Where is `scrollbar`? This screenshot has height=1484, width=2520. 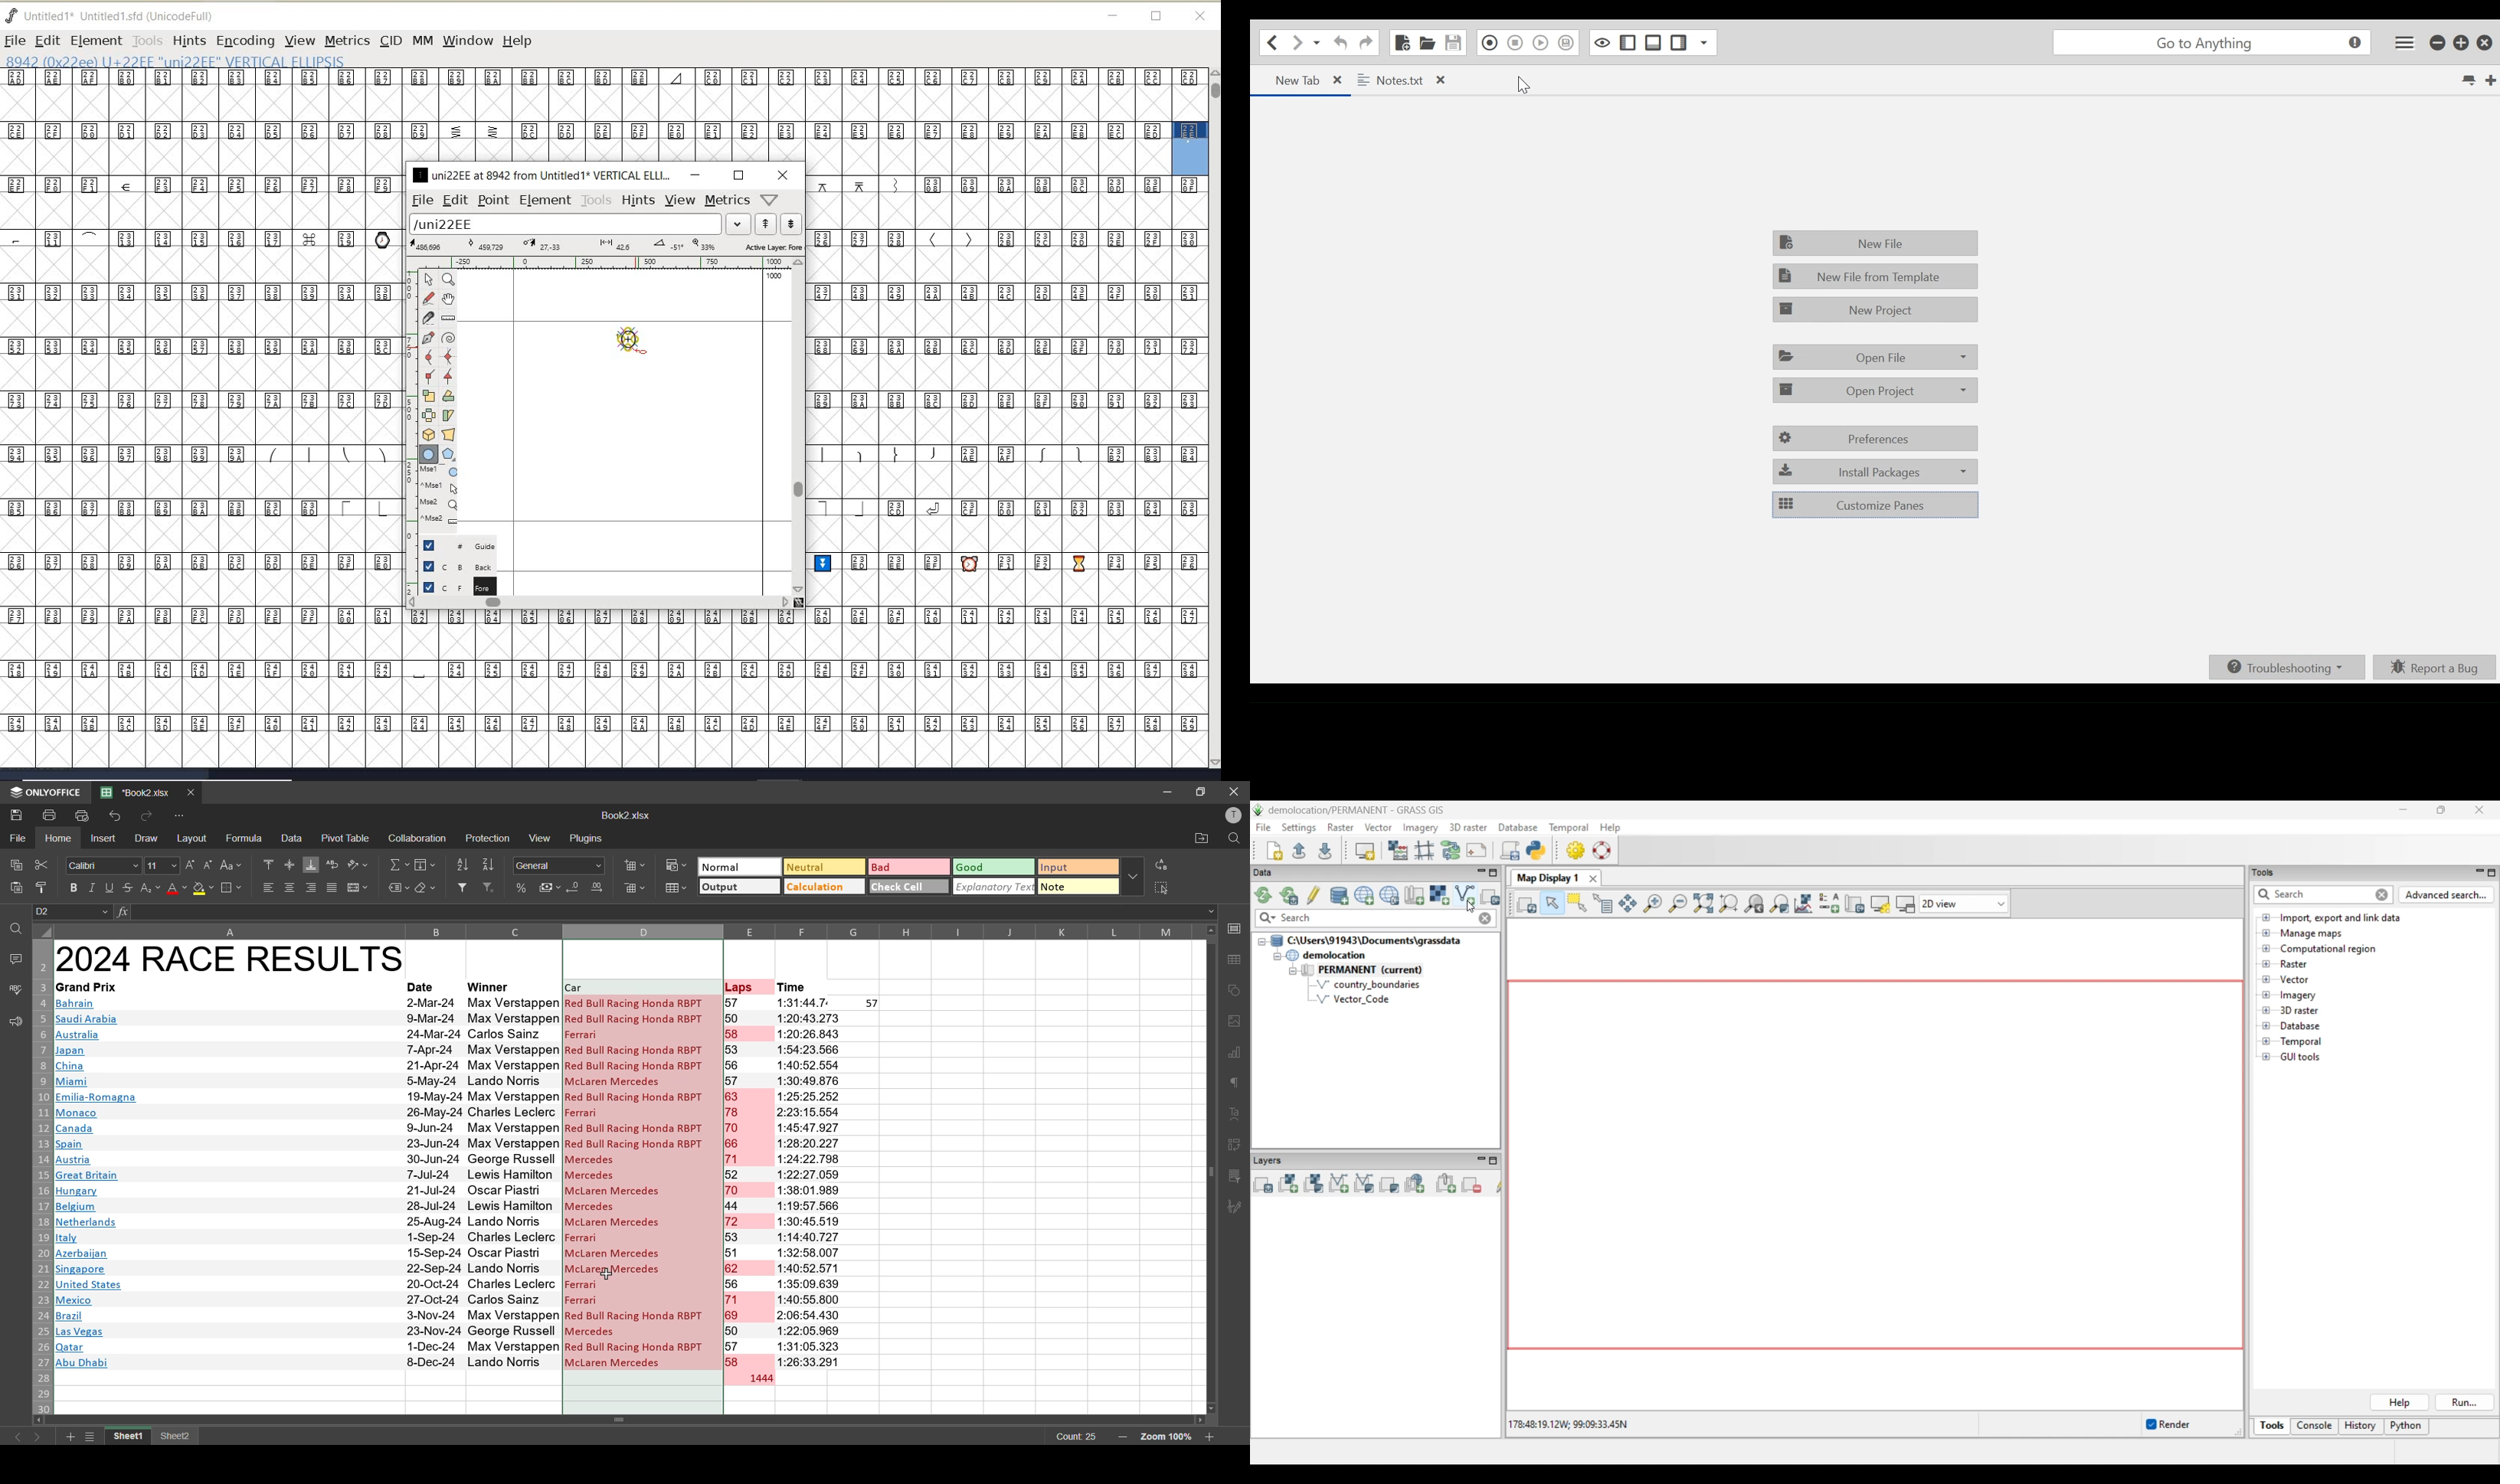 scrollbar is located at coordinates (624, 1420).